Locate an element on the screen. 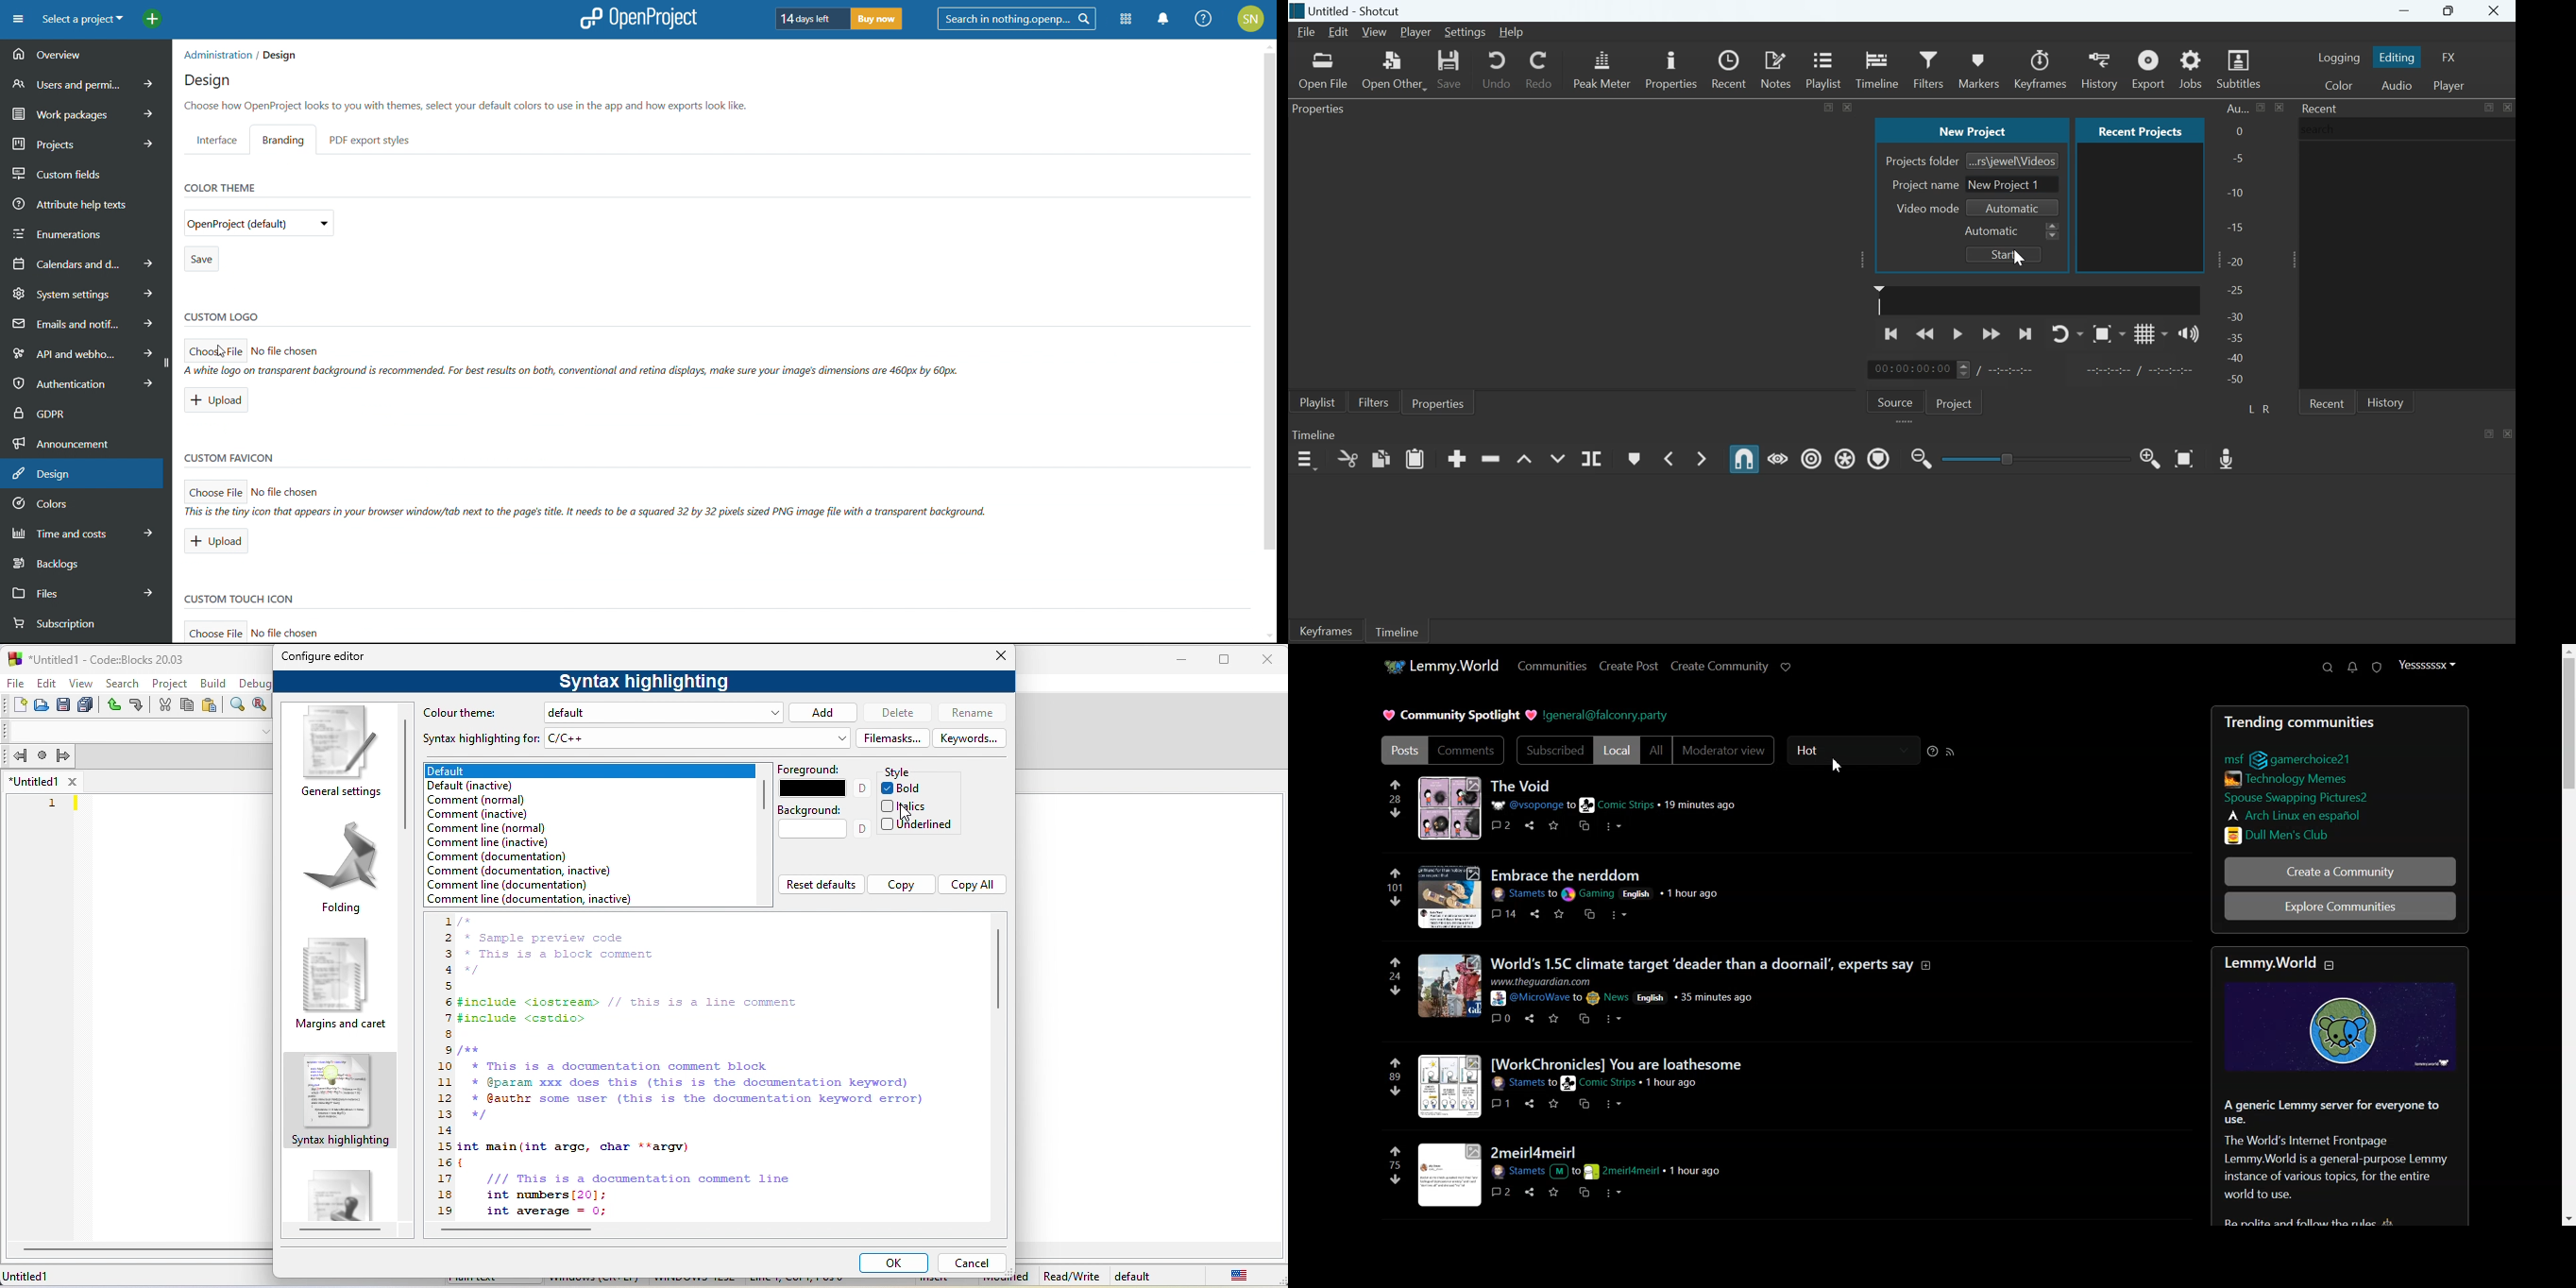 Image resolution: width=2576 pixels, height=1288 pixels. Automatic is located at coordinates (2014, 209).